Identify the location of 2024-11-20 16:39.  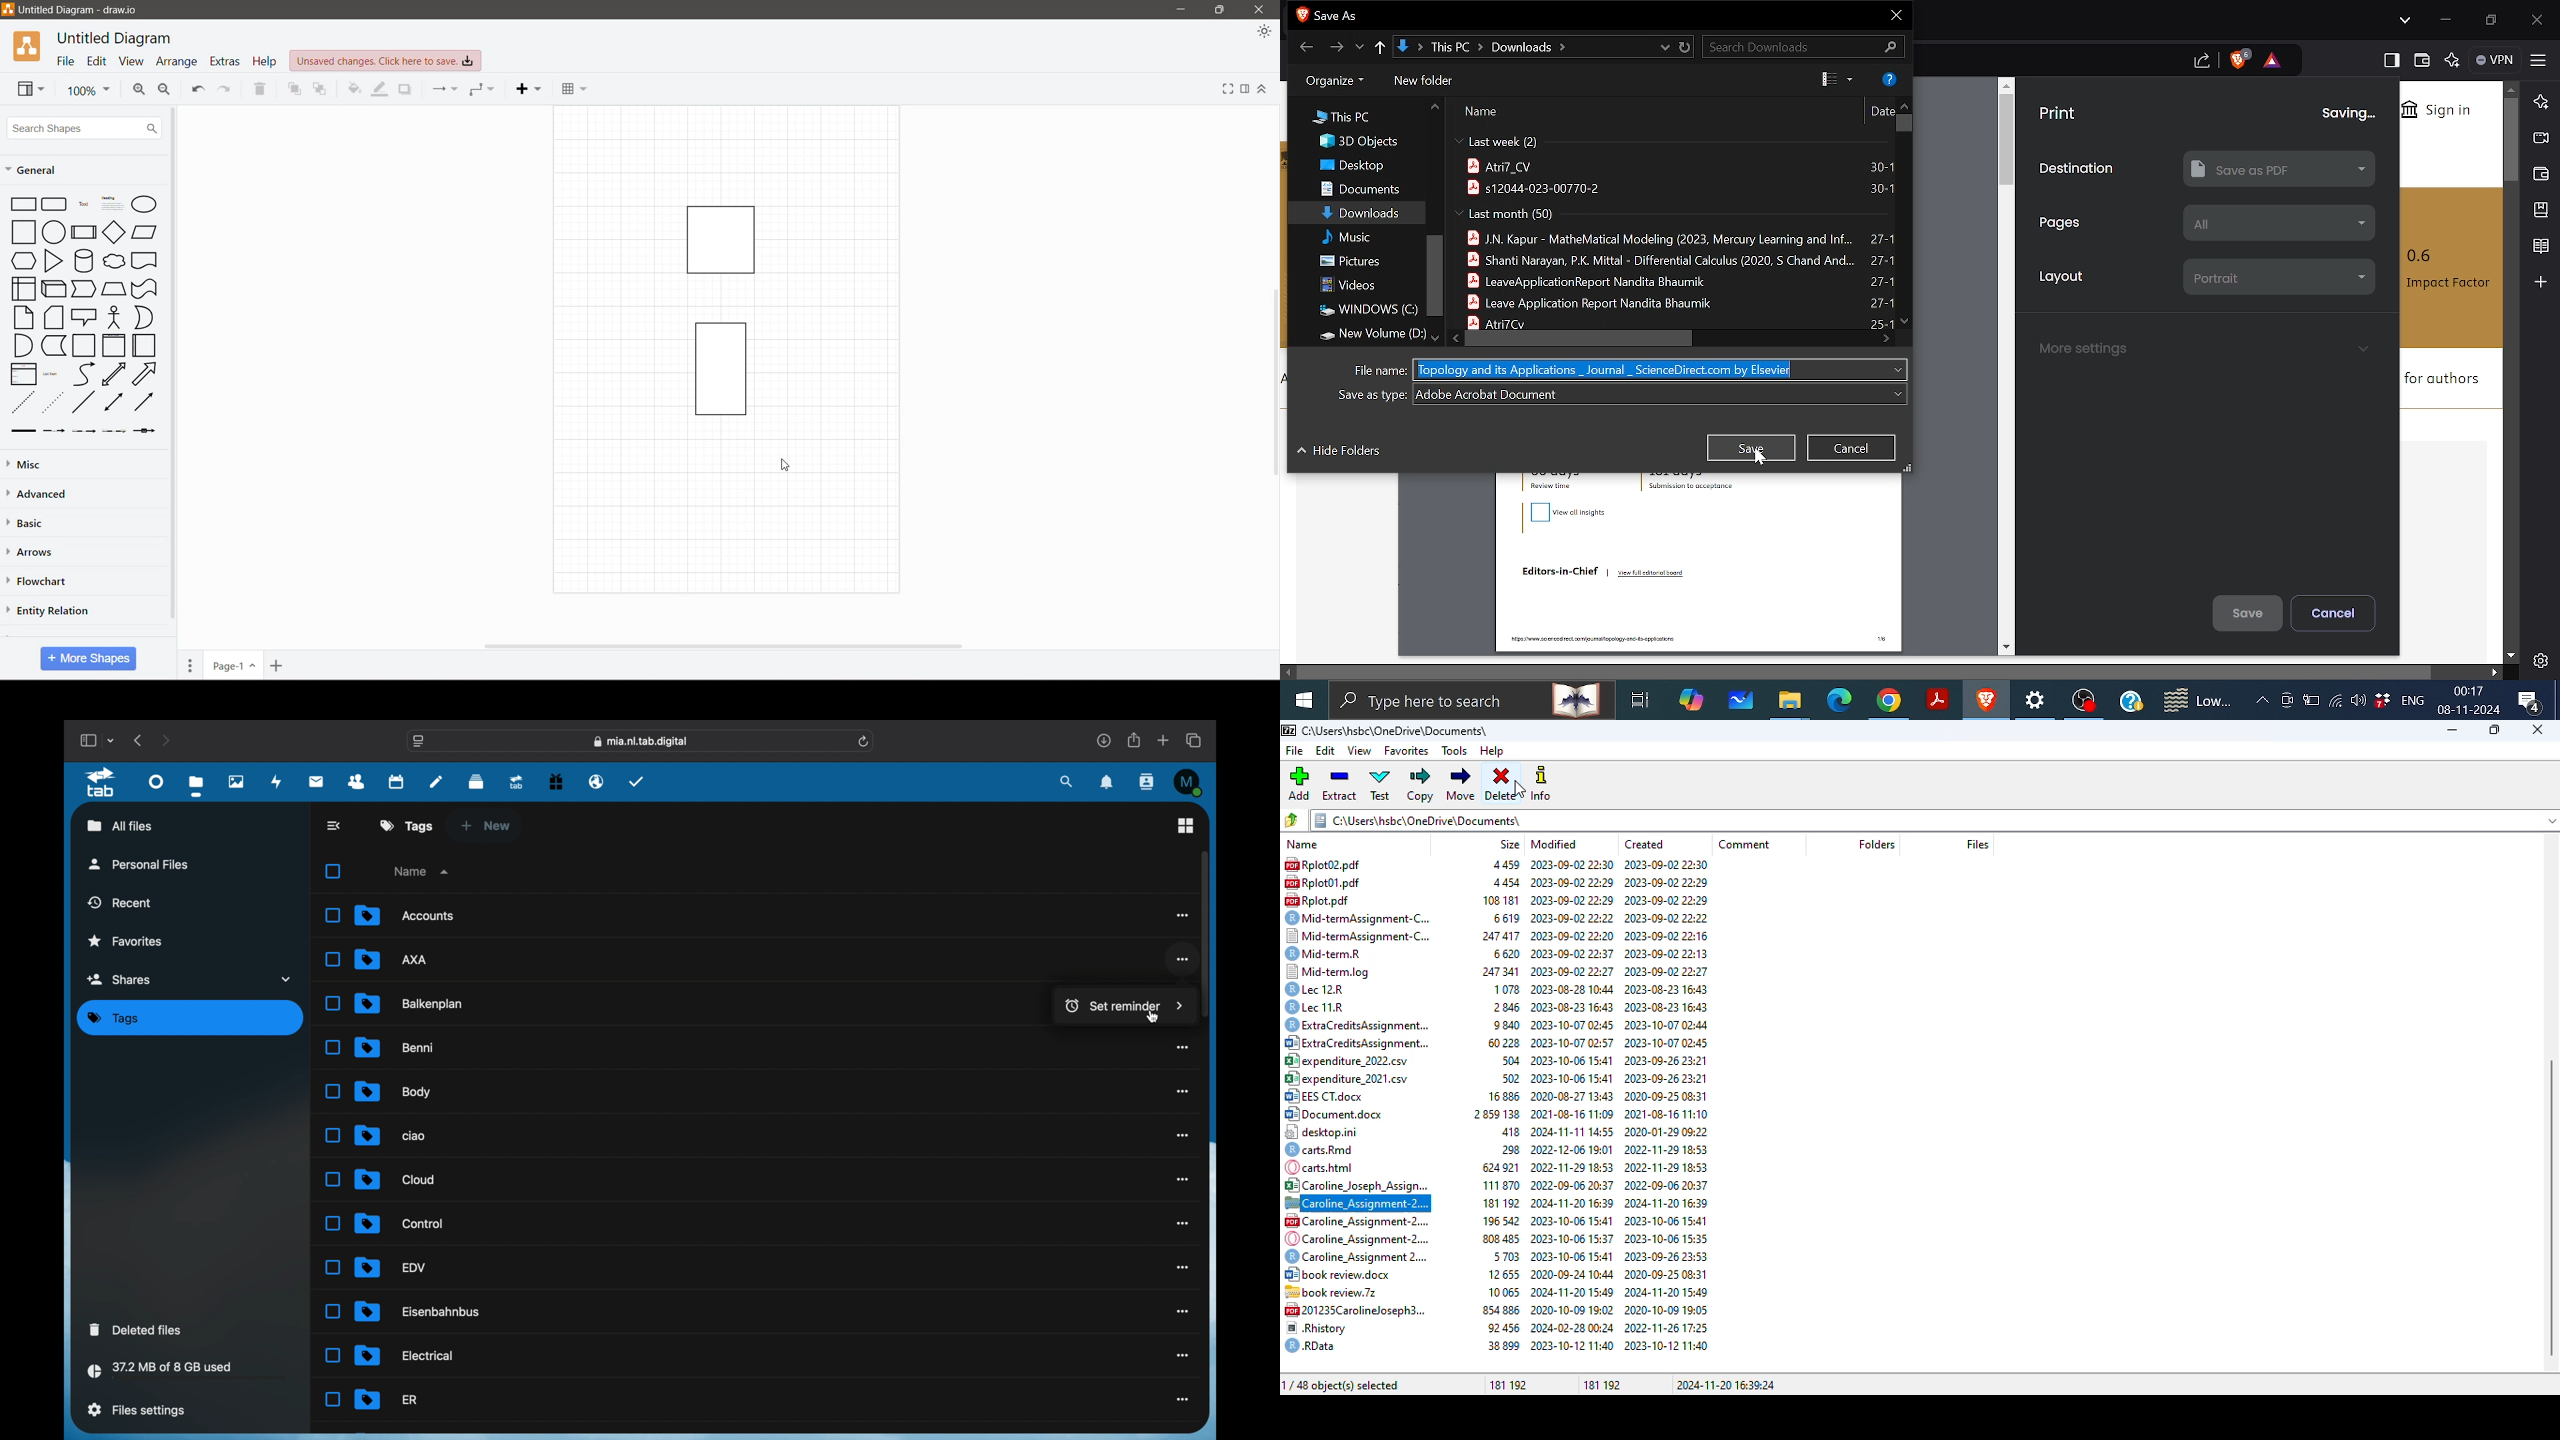
(1666, 1203).